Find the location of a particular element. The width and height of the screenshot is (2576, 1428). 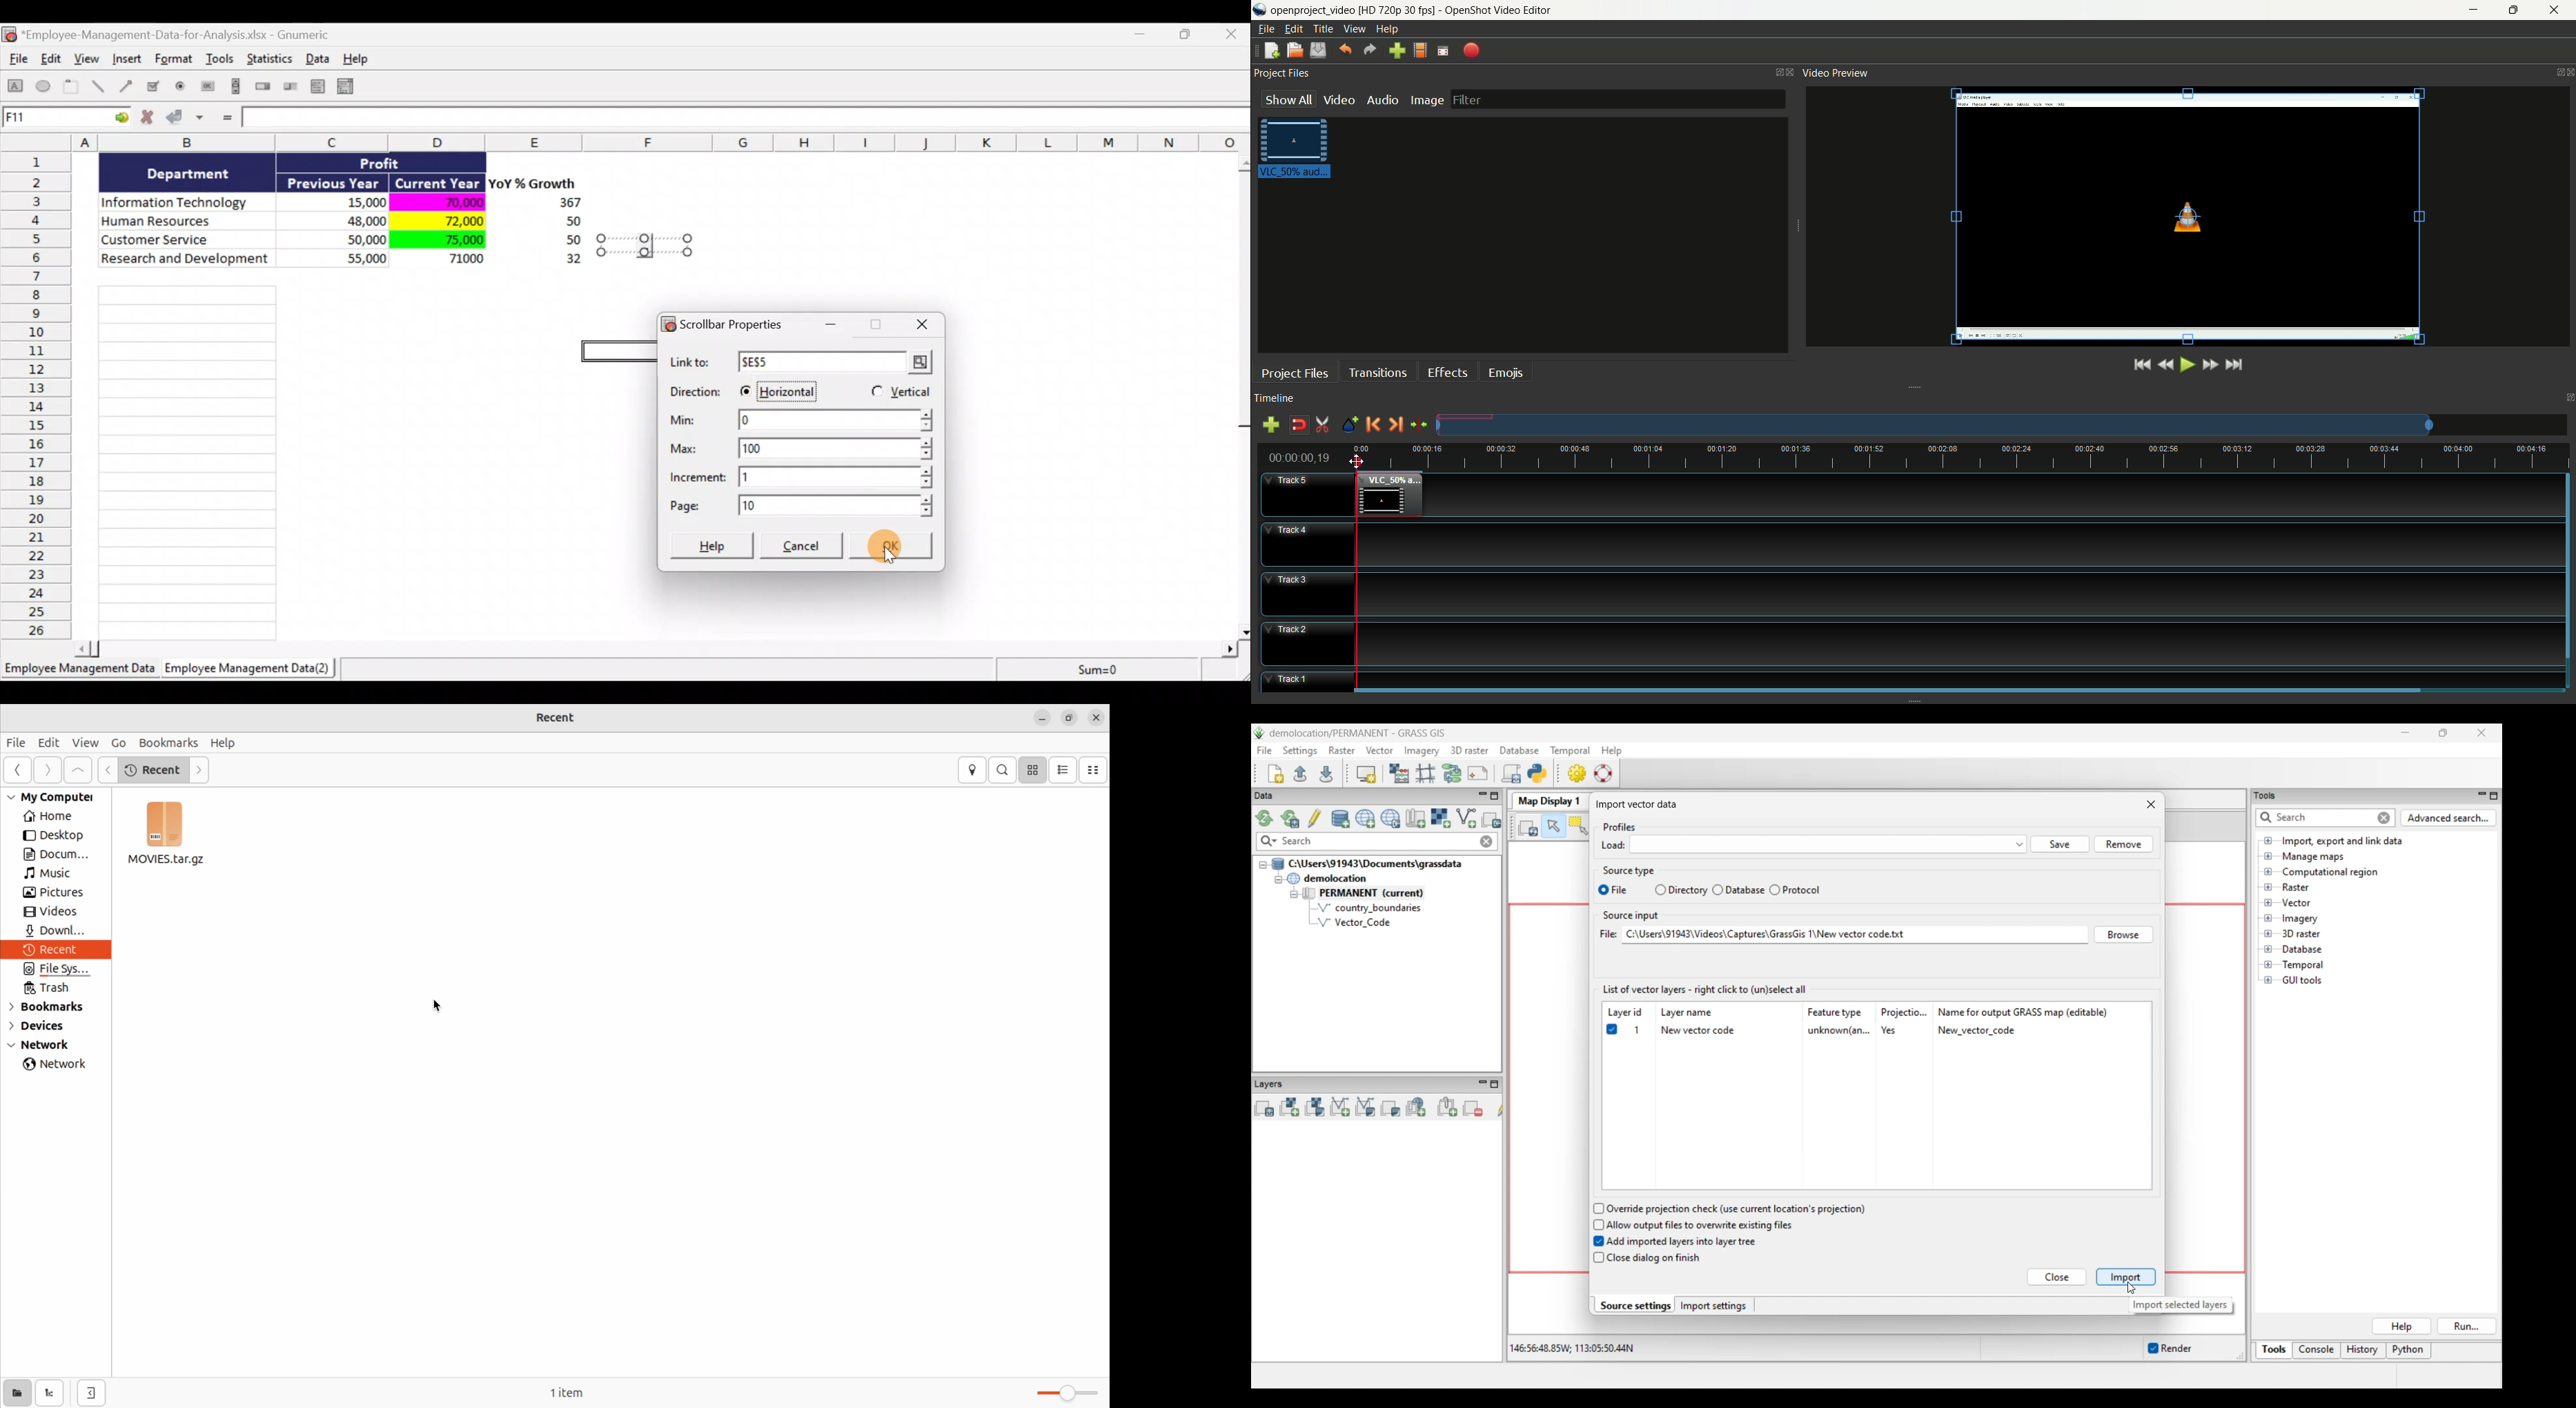

Maximise is located at coordinates (1192, 33).